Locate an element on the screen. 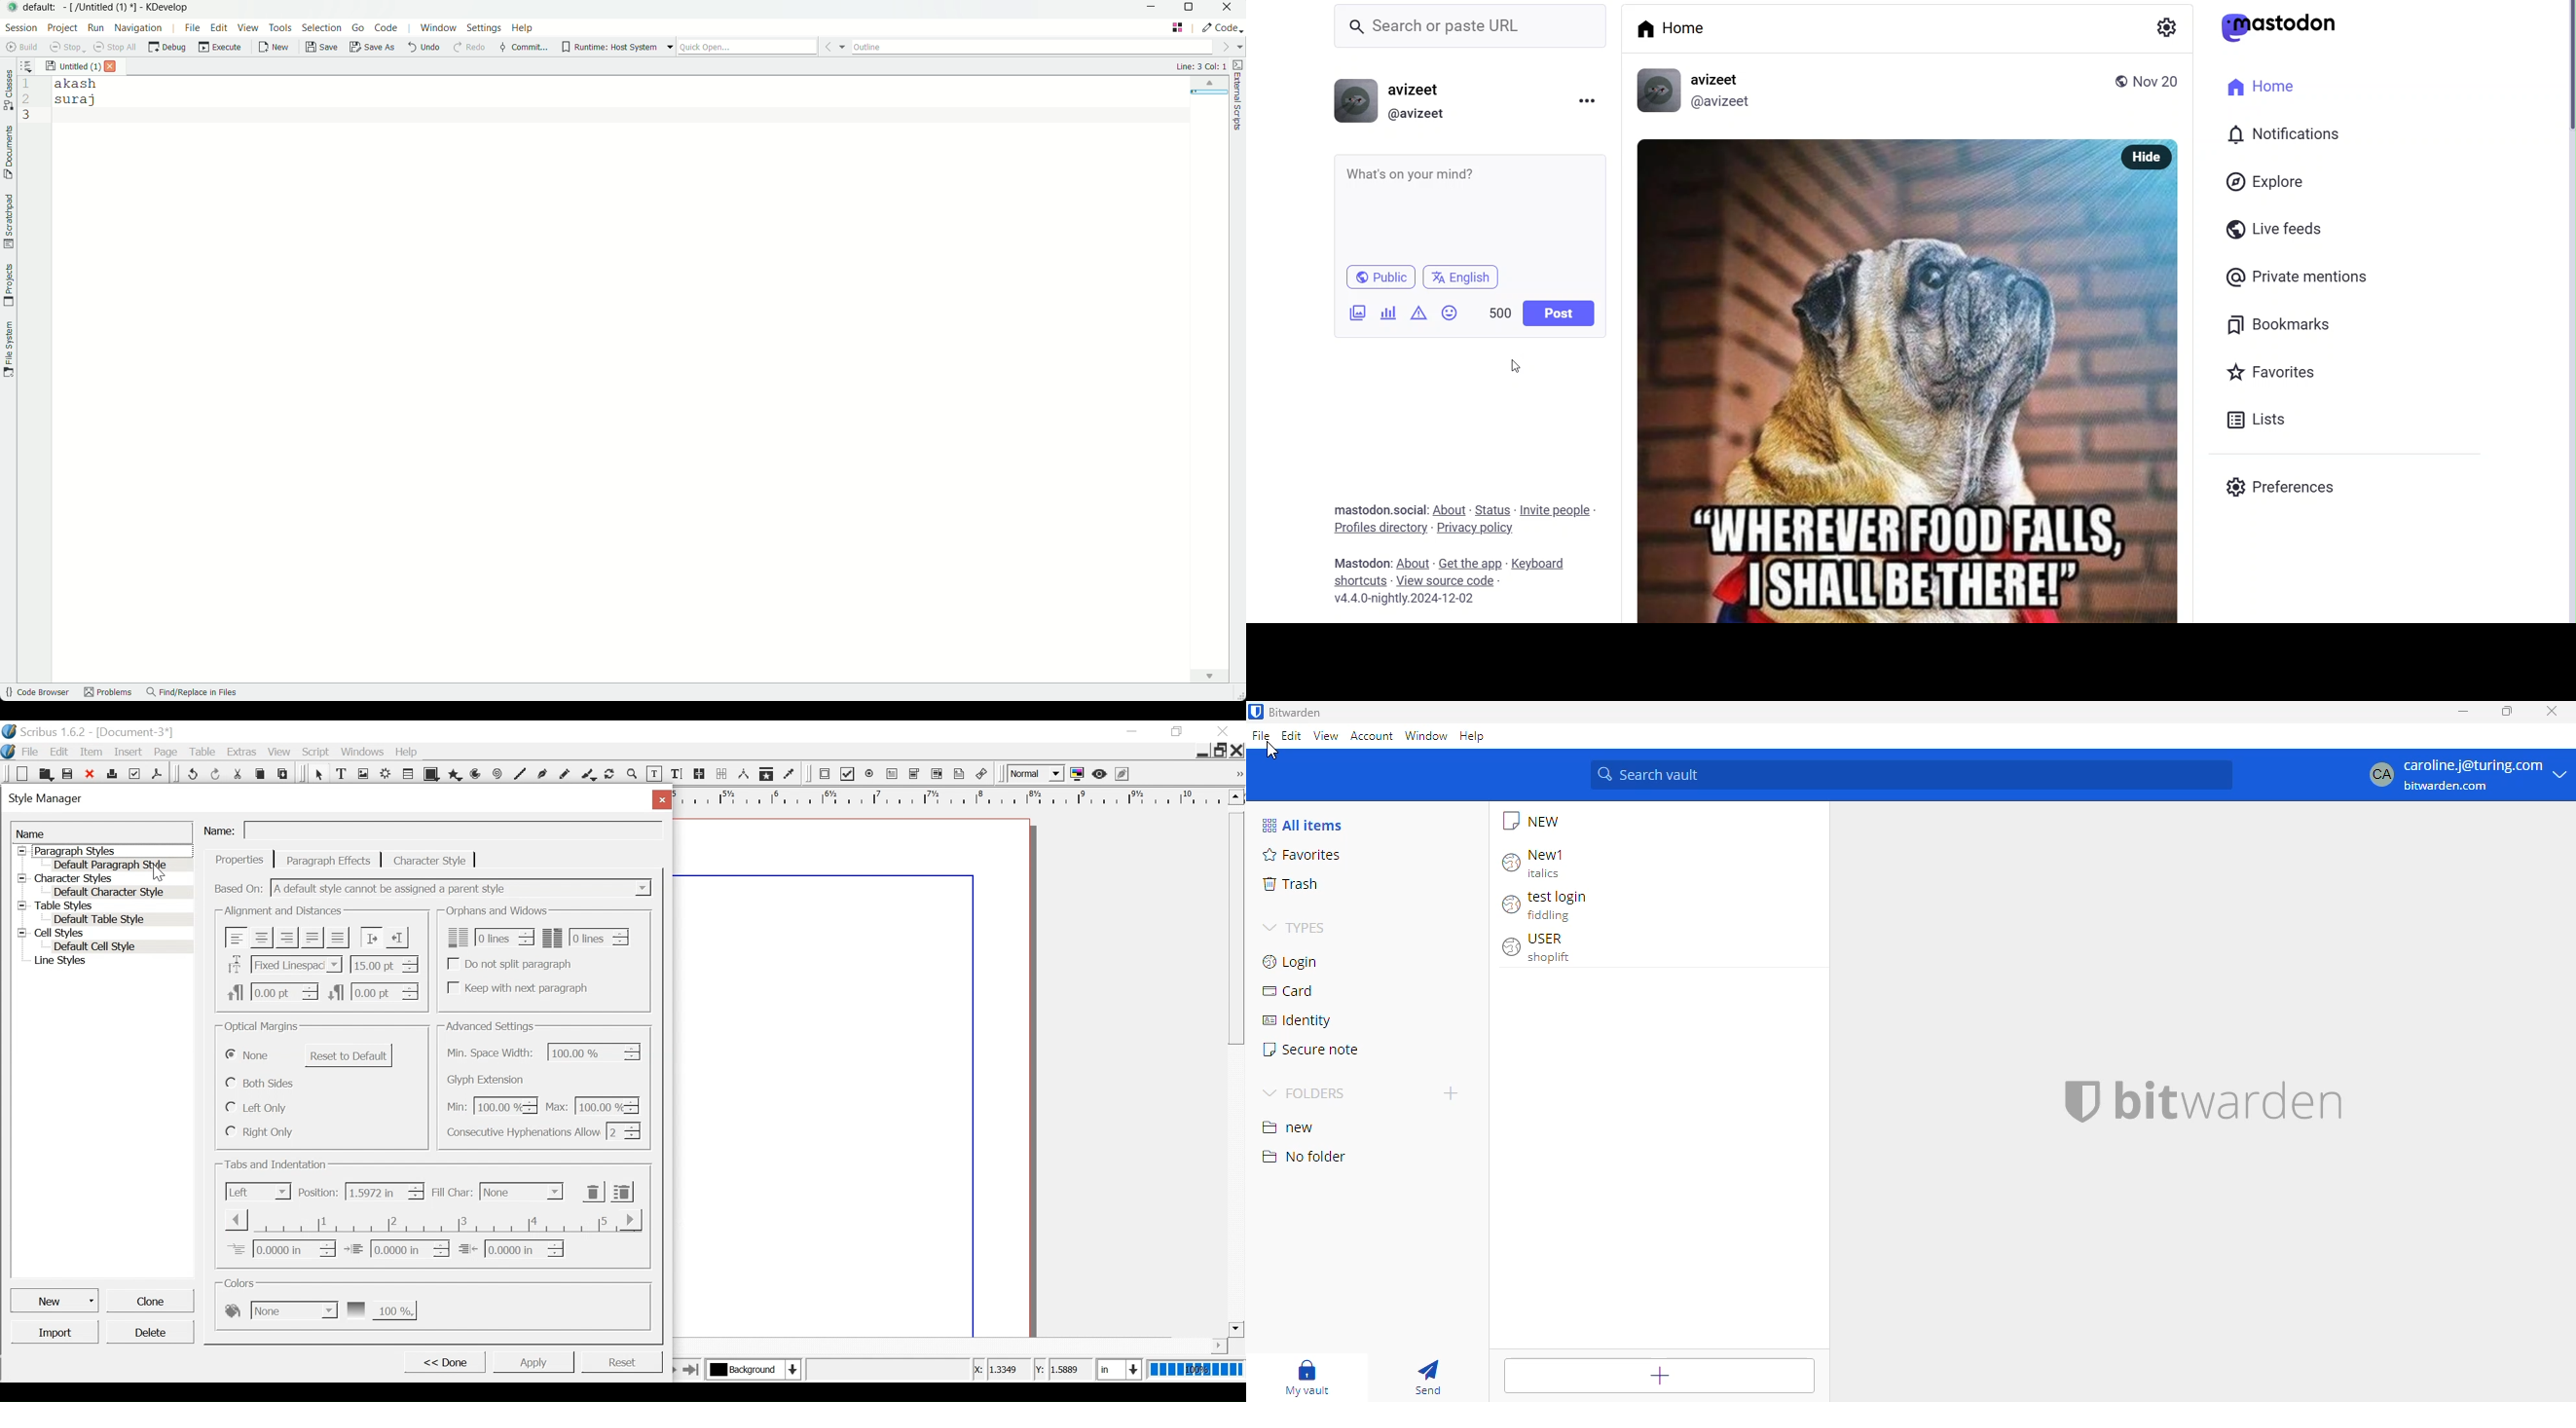  Name is located at coordinates (102, 833).